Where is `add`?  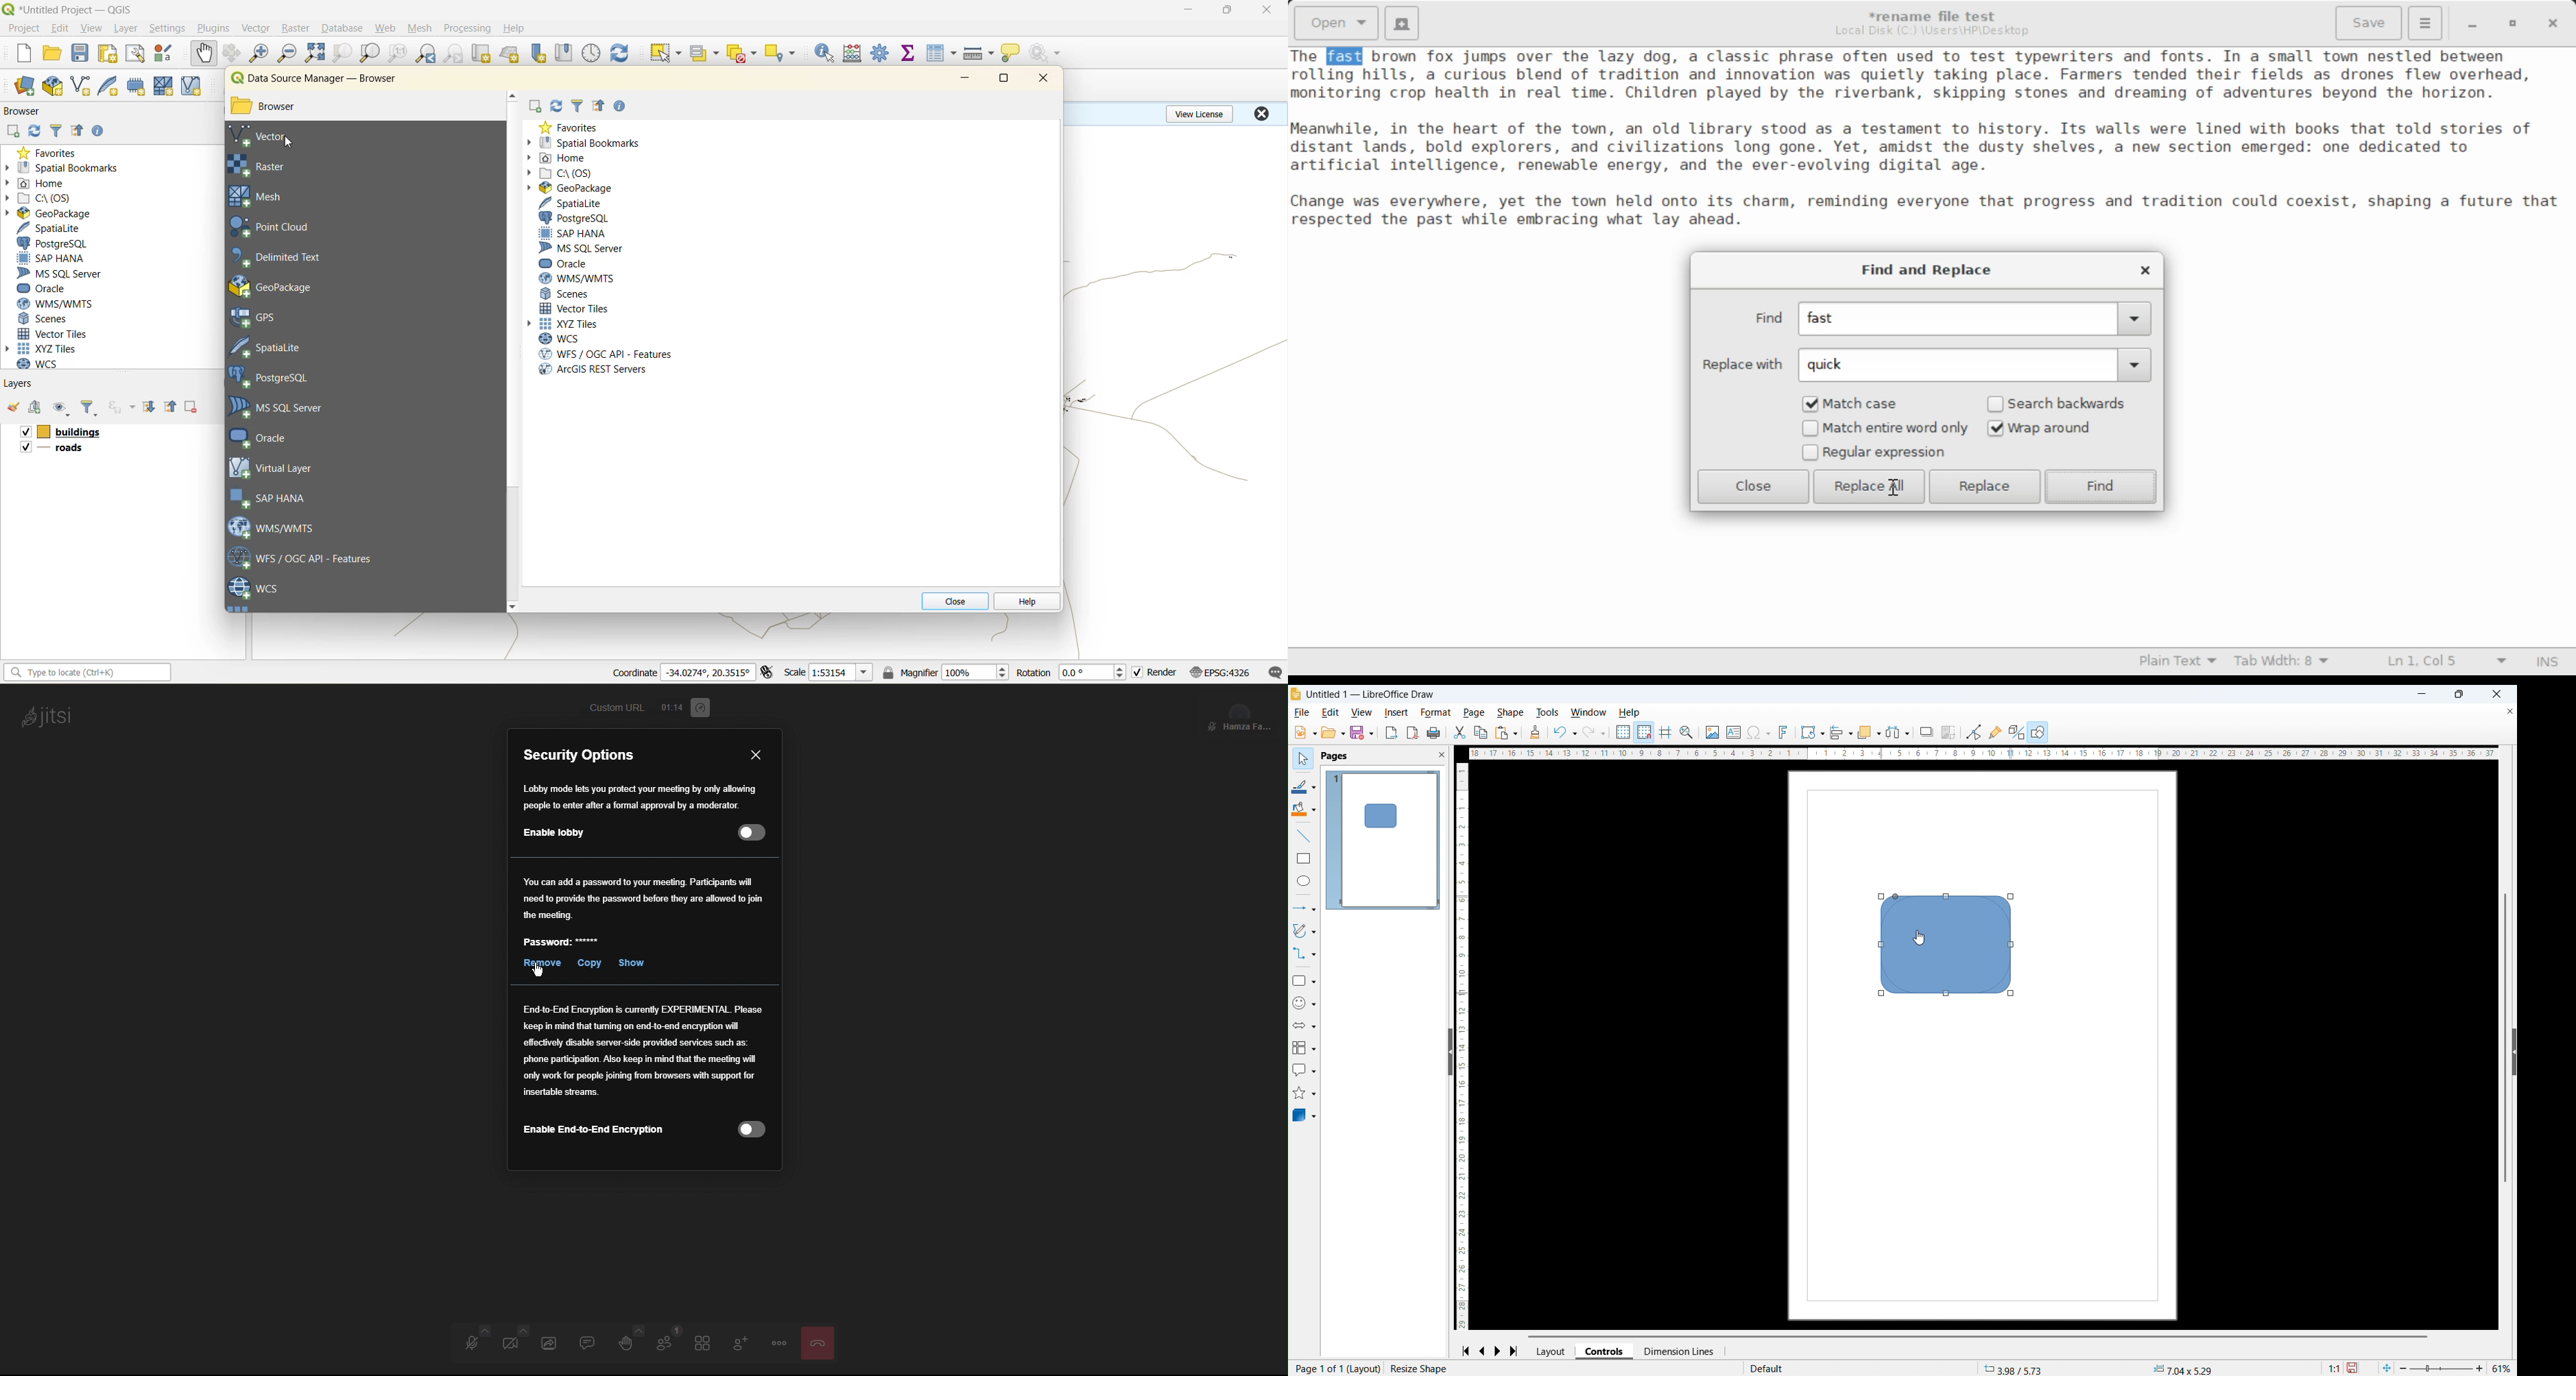 add is located at coordinates (37, 408).